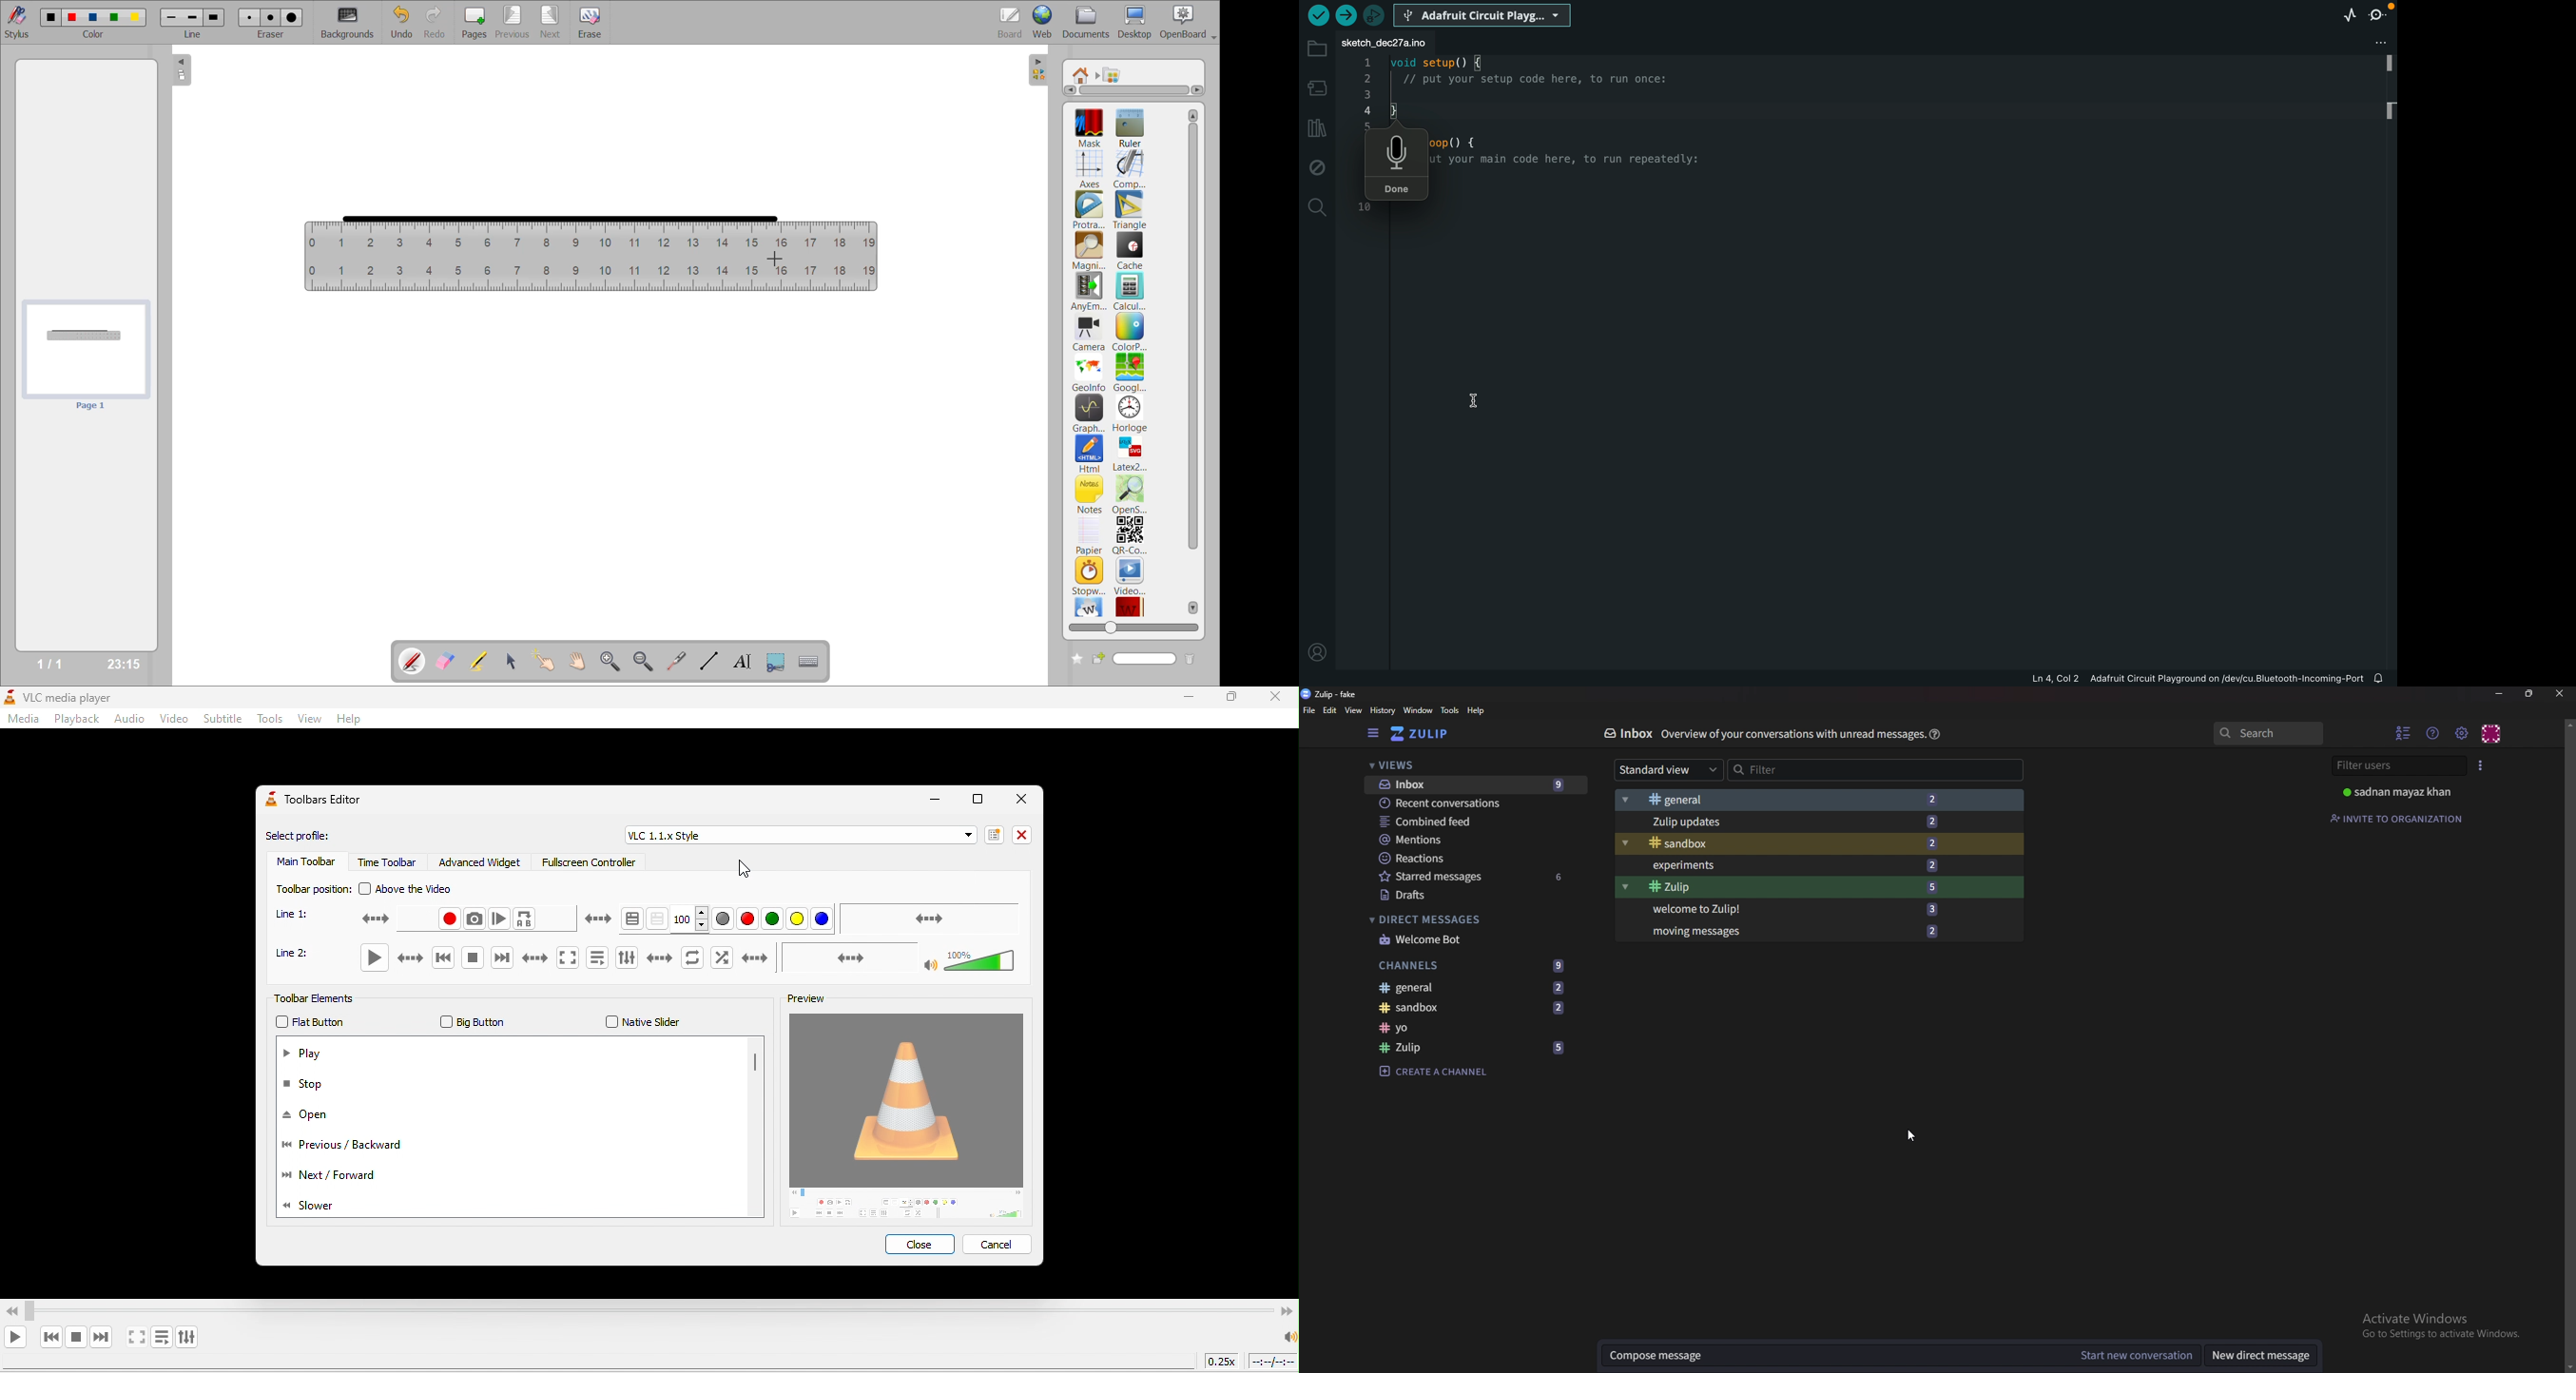 The width and height of the screenshot is (2576, 1400). I want to click on loop from point a to point b, so click(816, 958).